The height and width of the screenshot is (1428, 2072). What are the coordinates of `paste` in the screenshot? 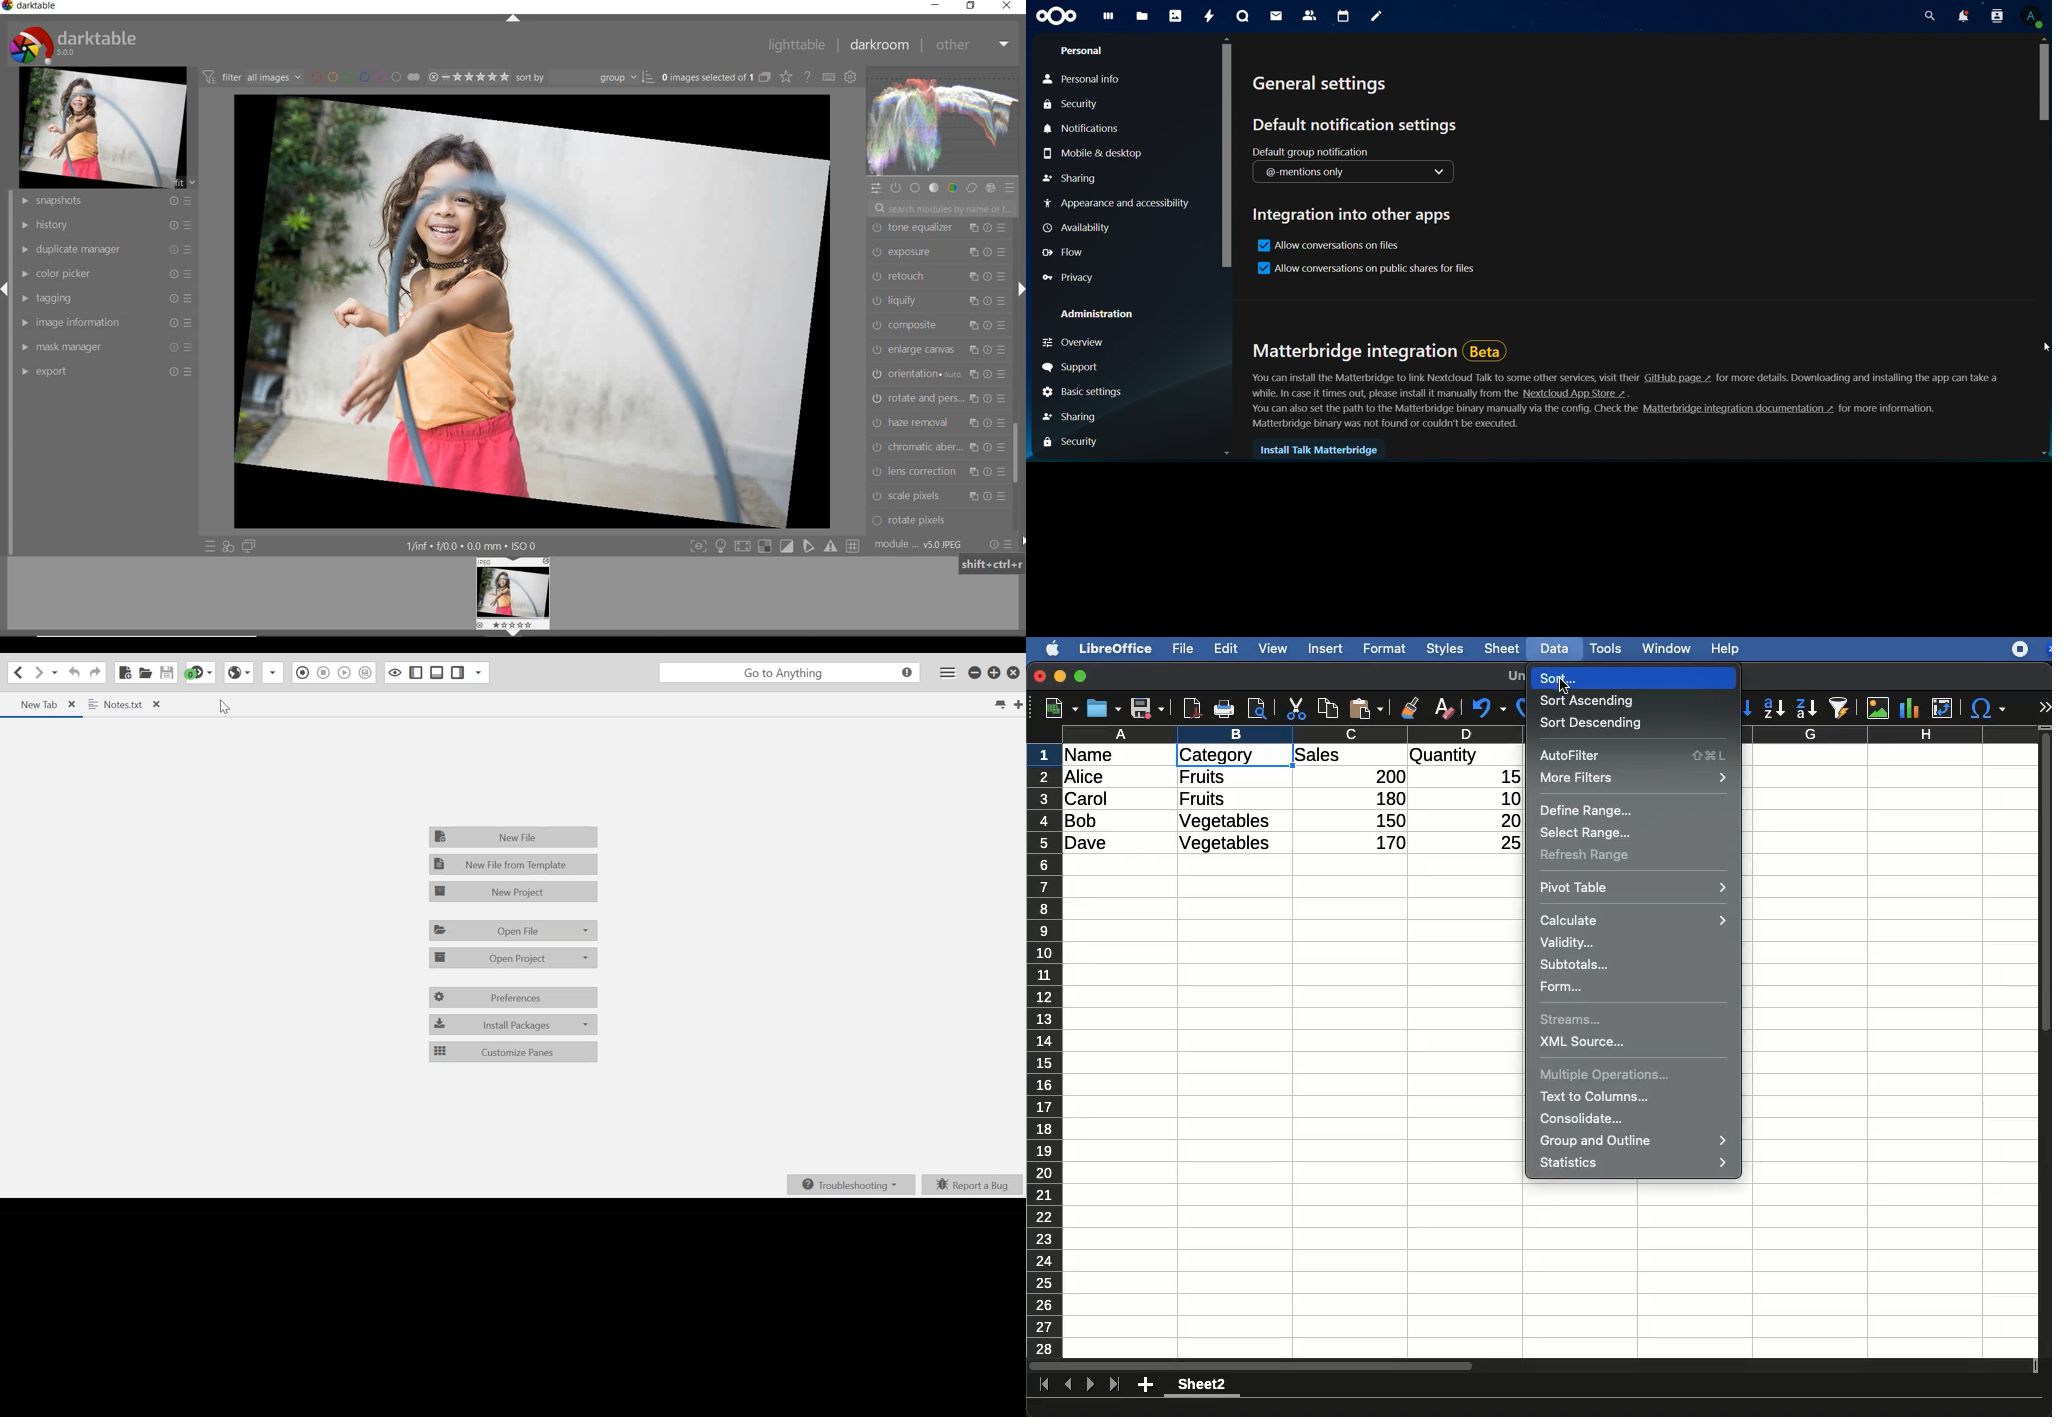 It's located at (1365, 708).